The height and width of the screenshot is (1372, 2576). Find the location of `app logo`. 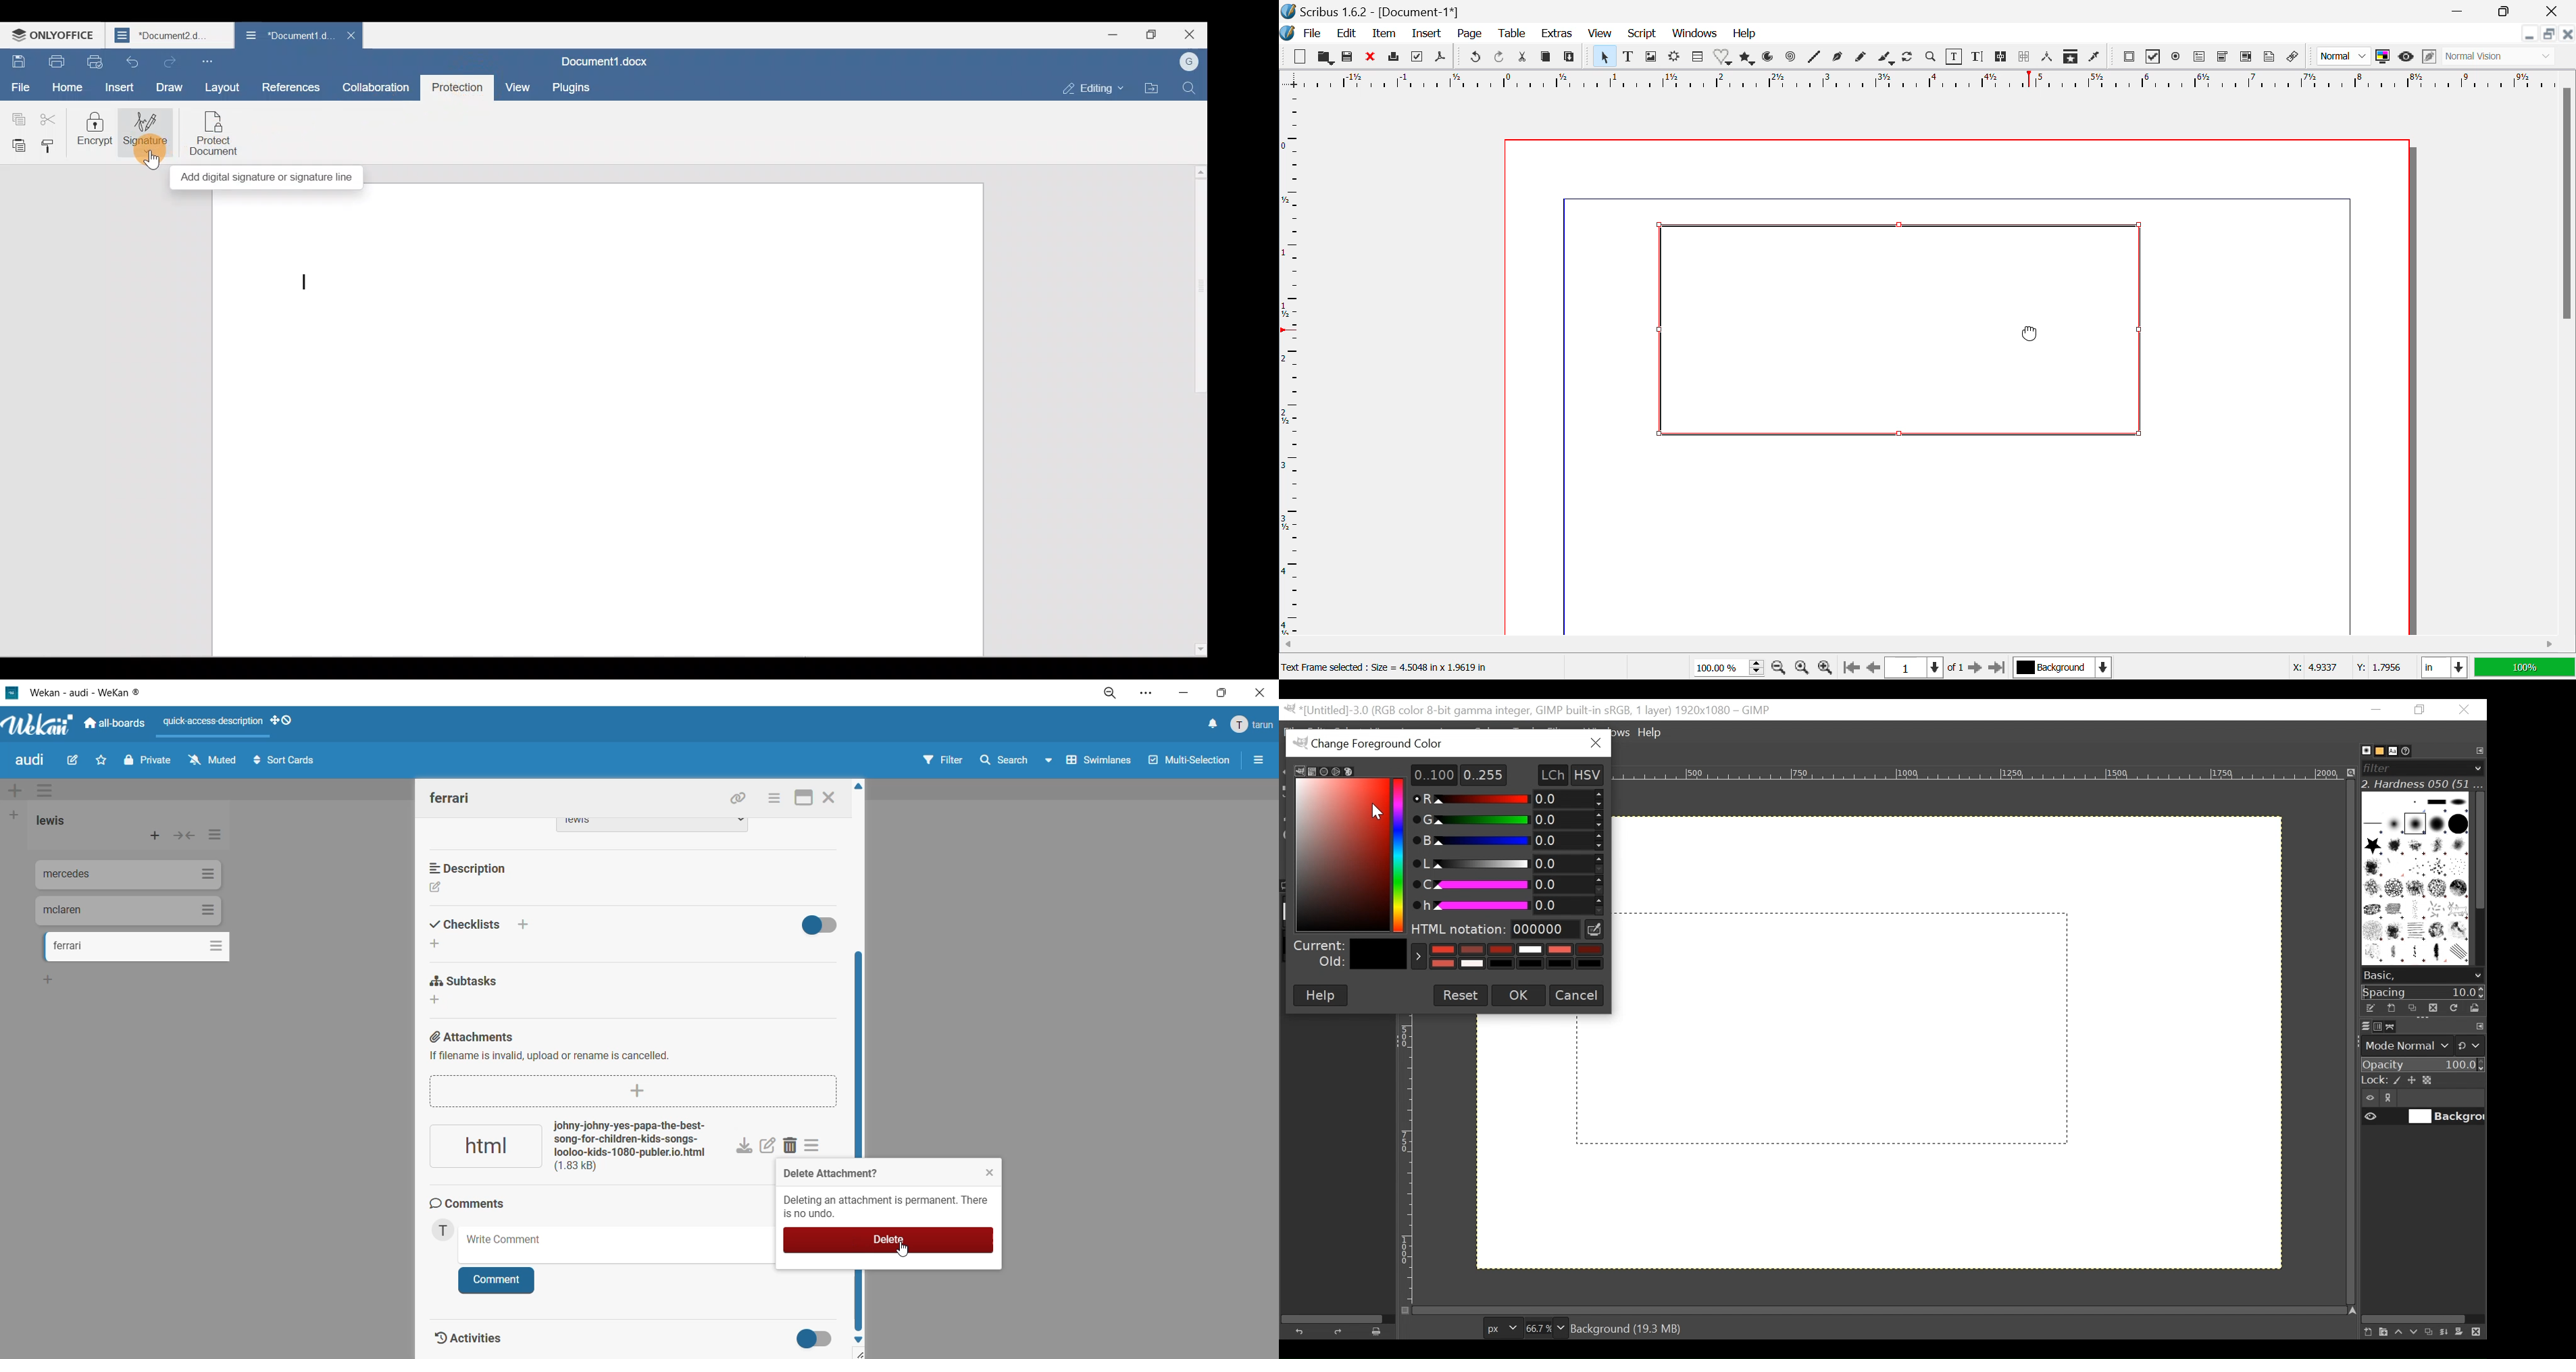

app logo is located at coordinates (37, 721).